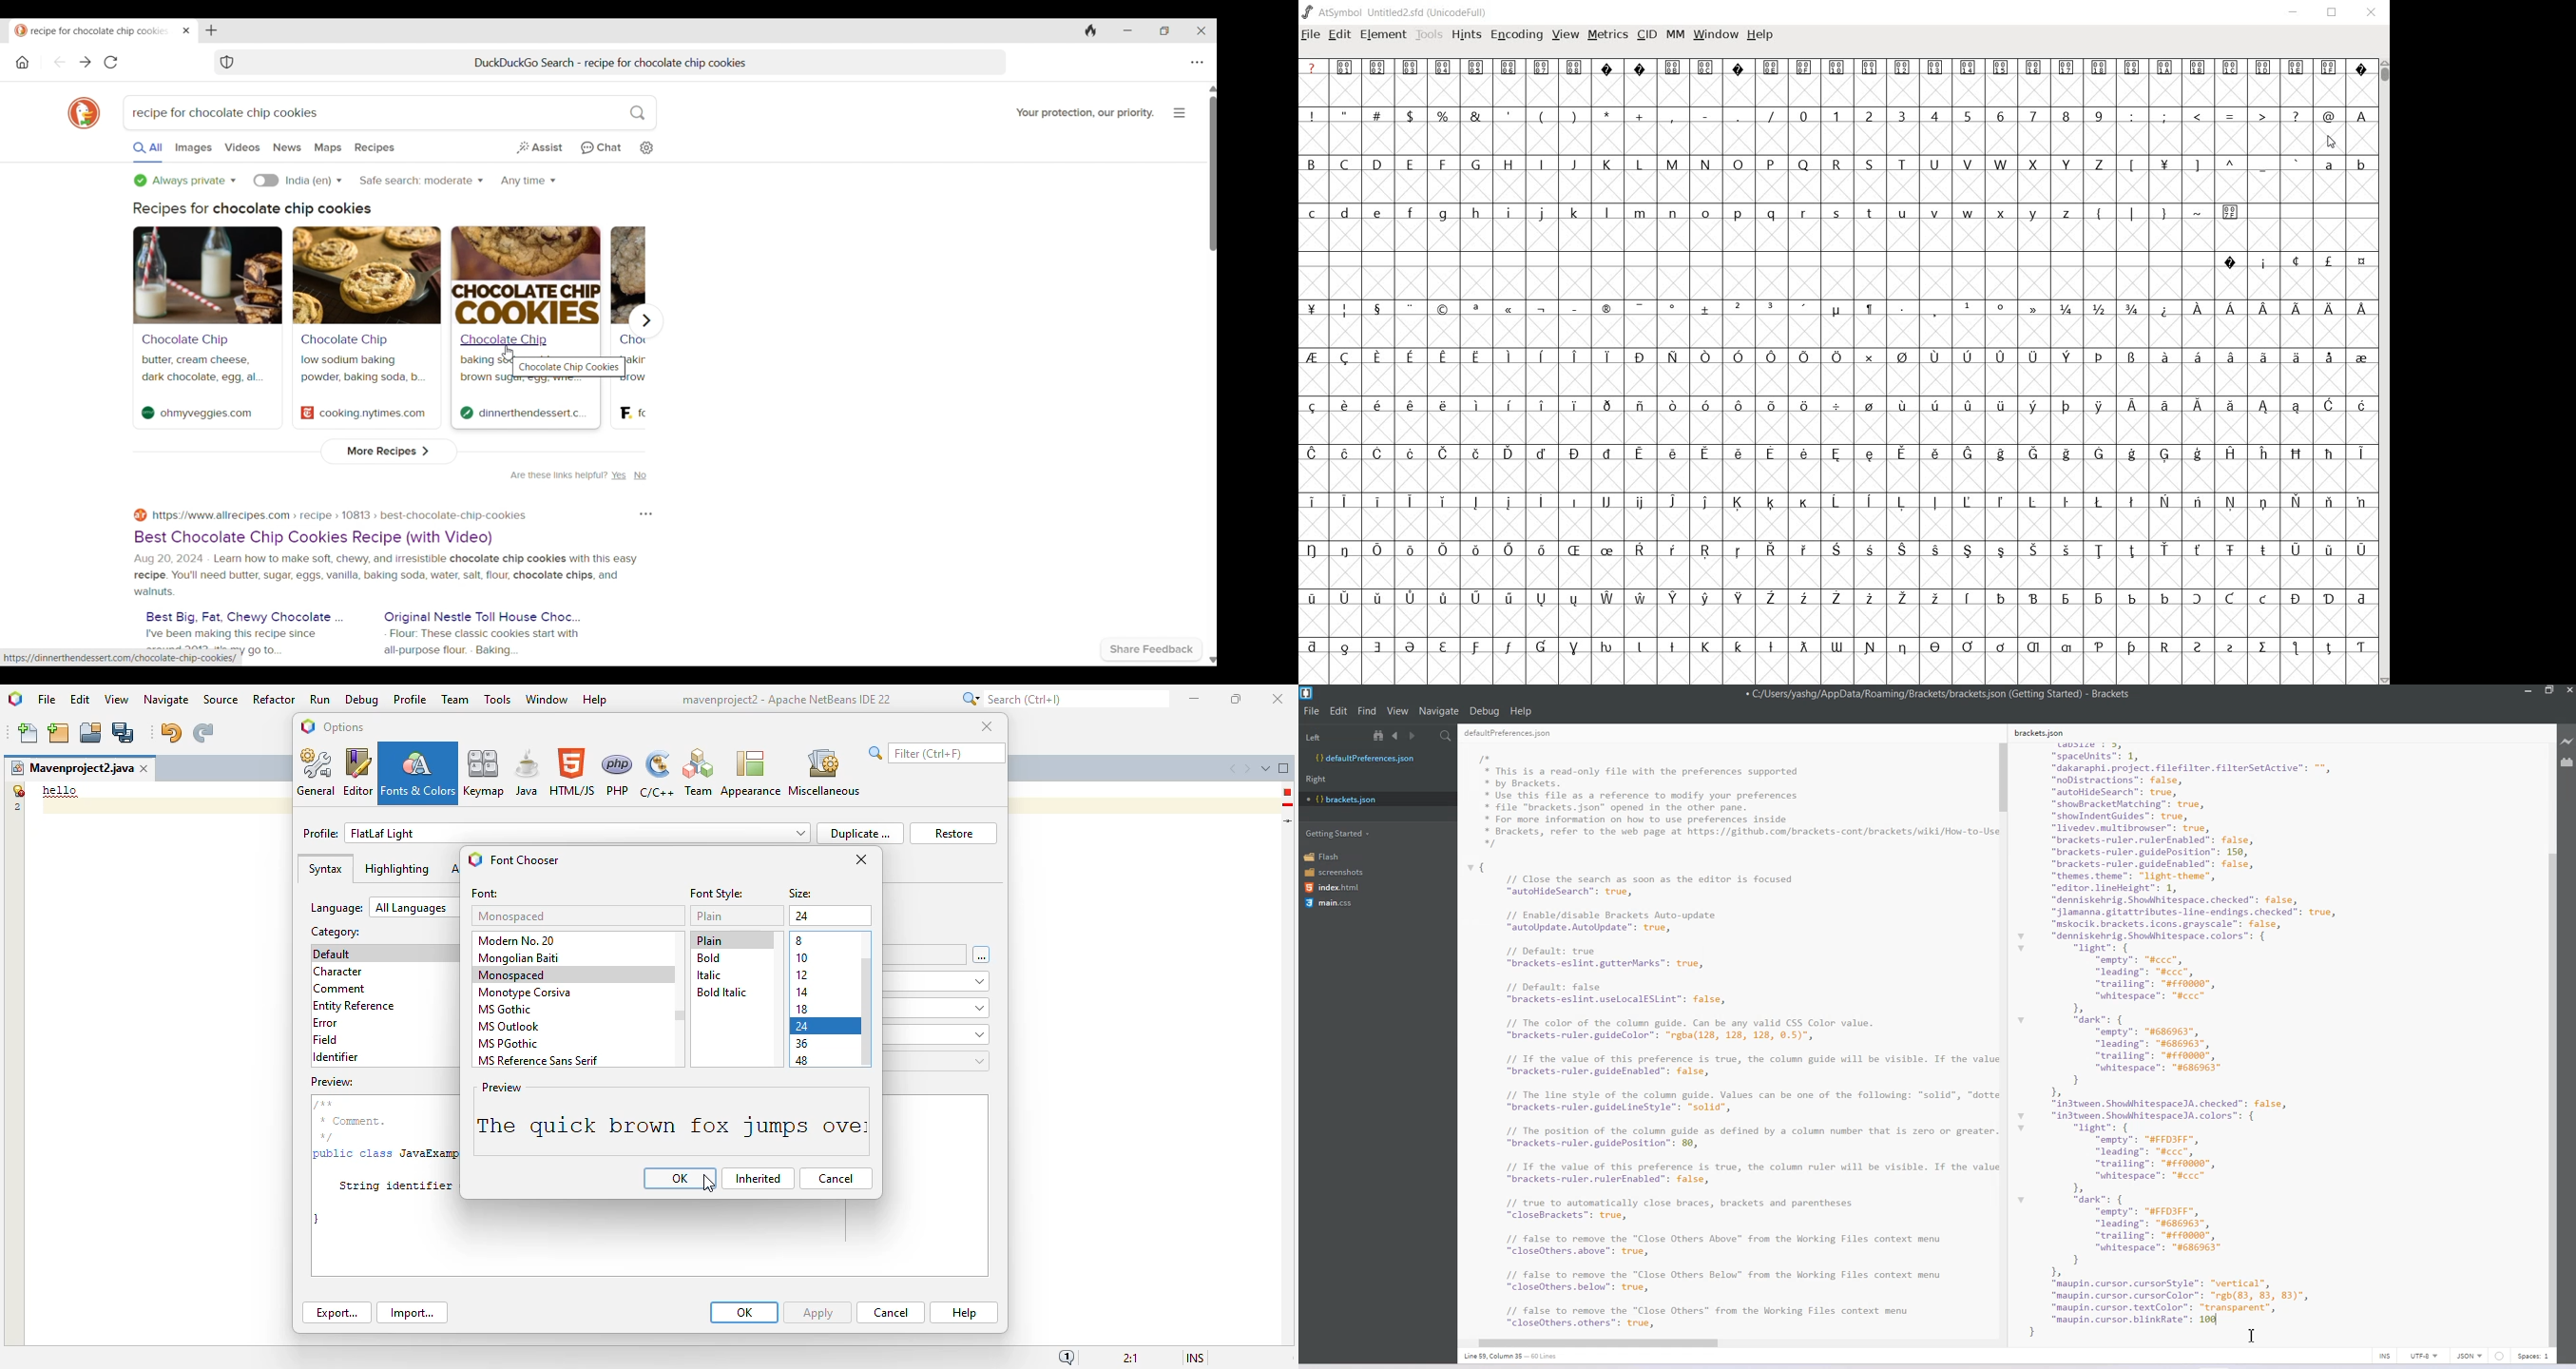 Image resolution: width=2576 pixels, height=1372 pixels. What do you see at coordinates (2252, 1336) in the screenshot?
I see `Text Cursor` at bounding box center [2252, 1336].